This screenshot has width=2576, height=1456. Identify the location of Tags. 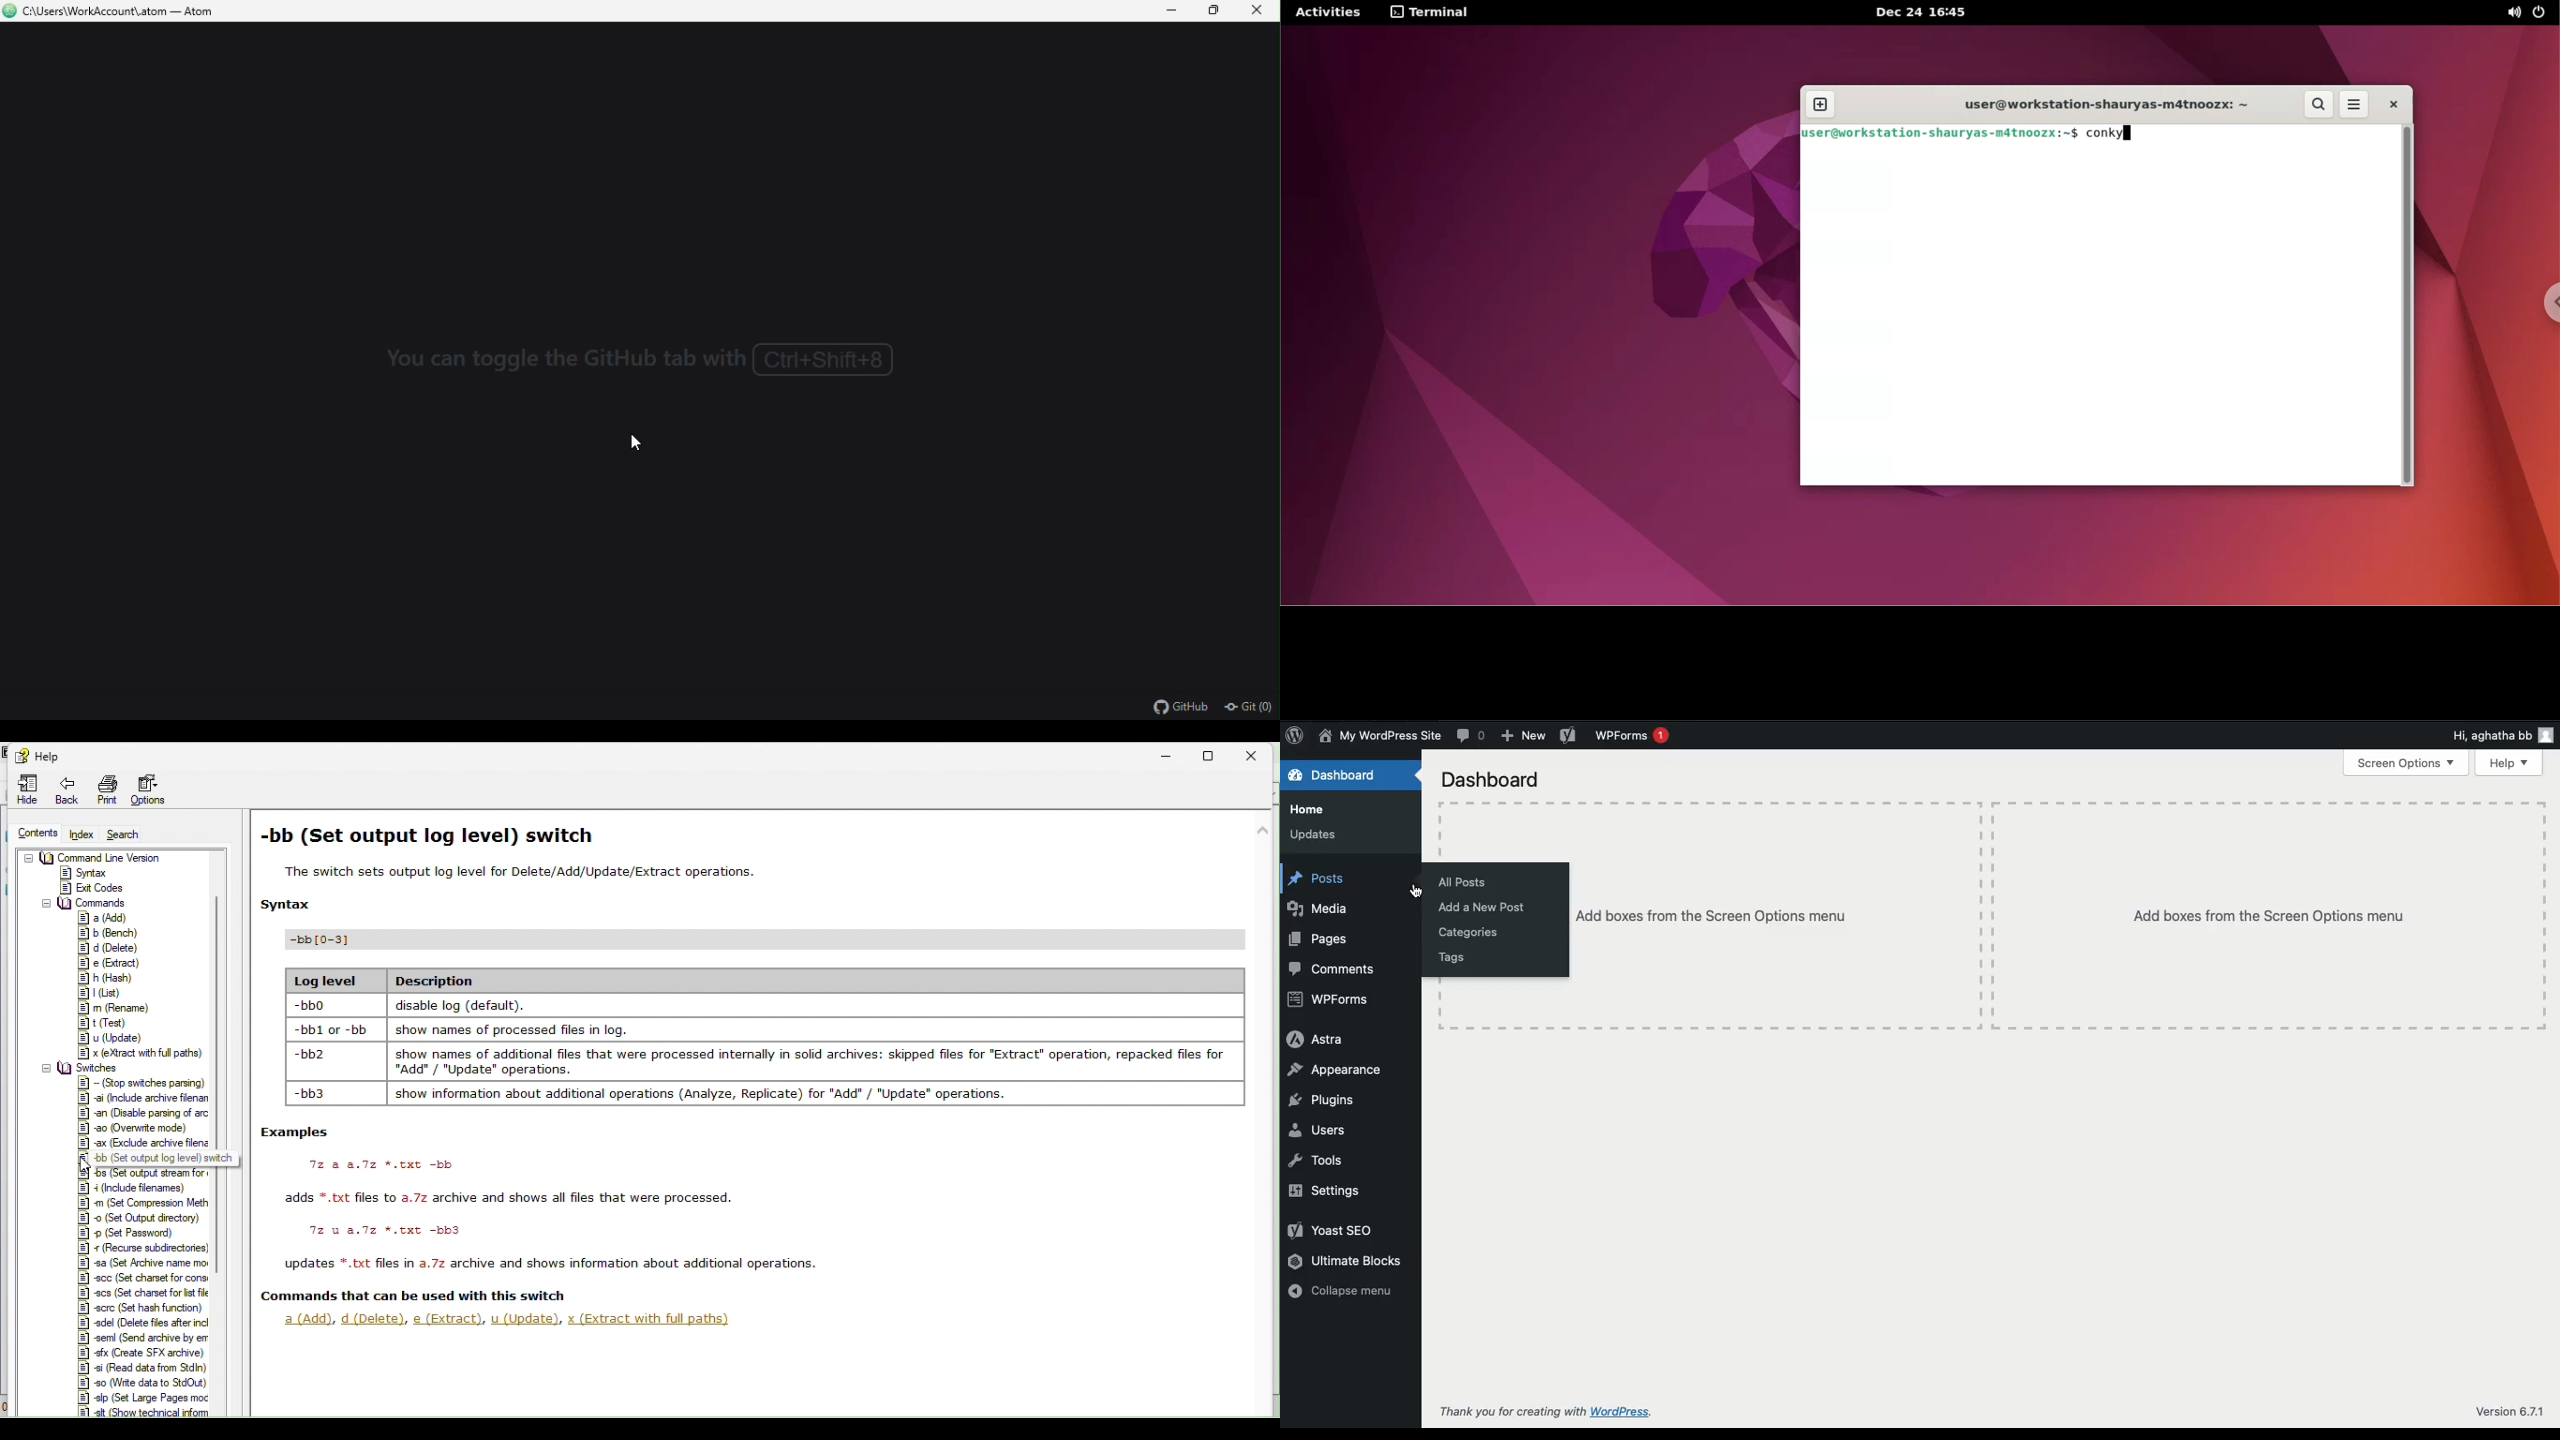
(1450, 960).